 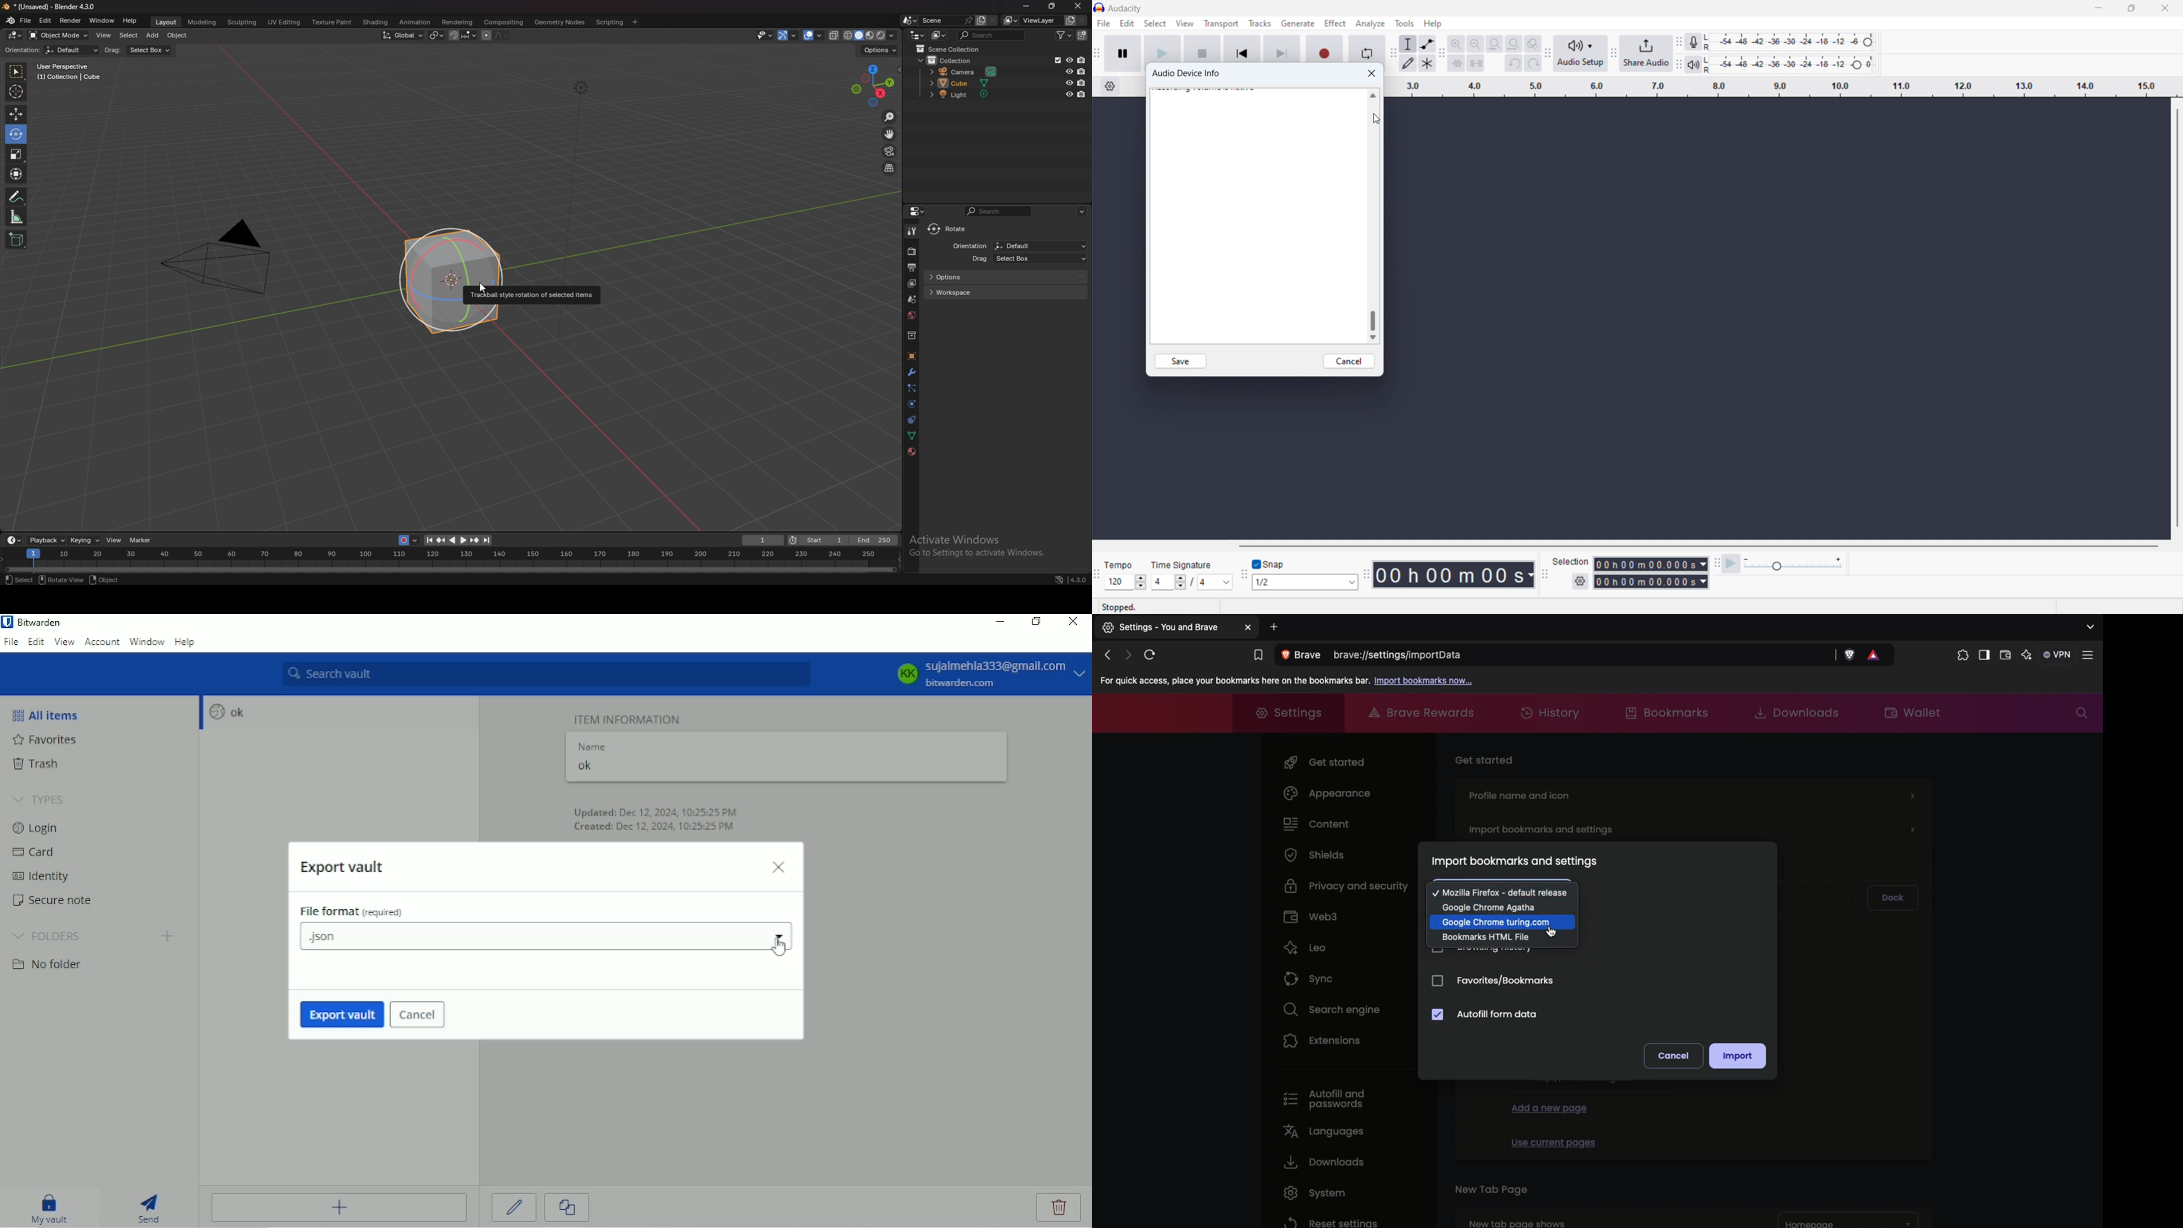 I want to click on fit project to width, so click(x=1514, y=43).